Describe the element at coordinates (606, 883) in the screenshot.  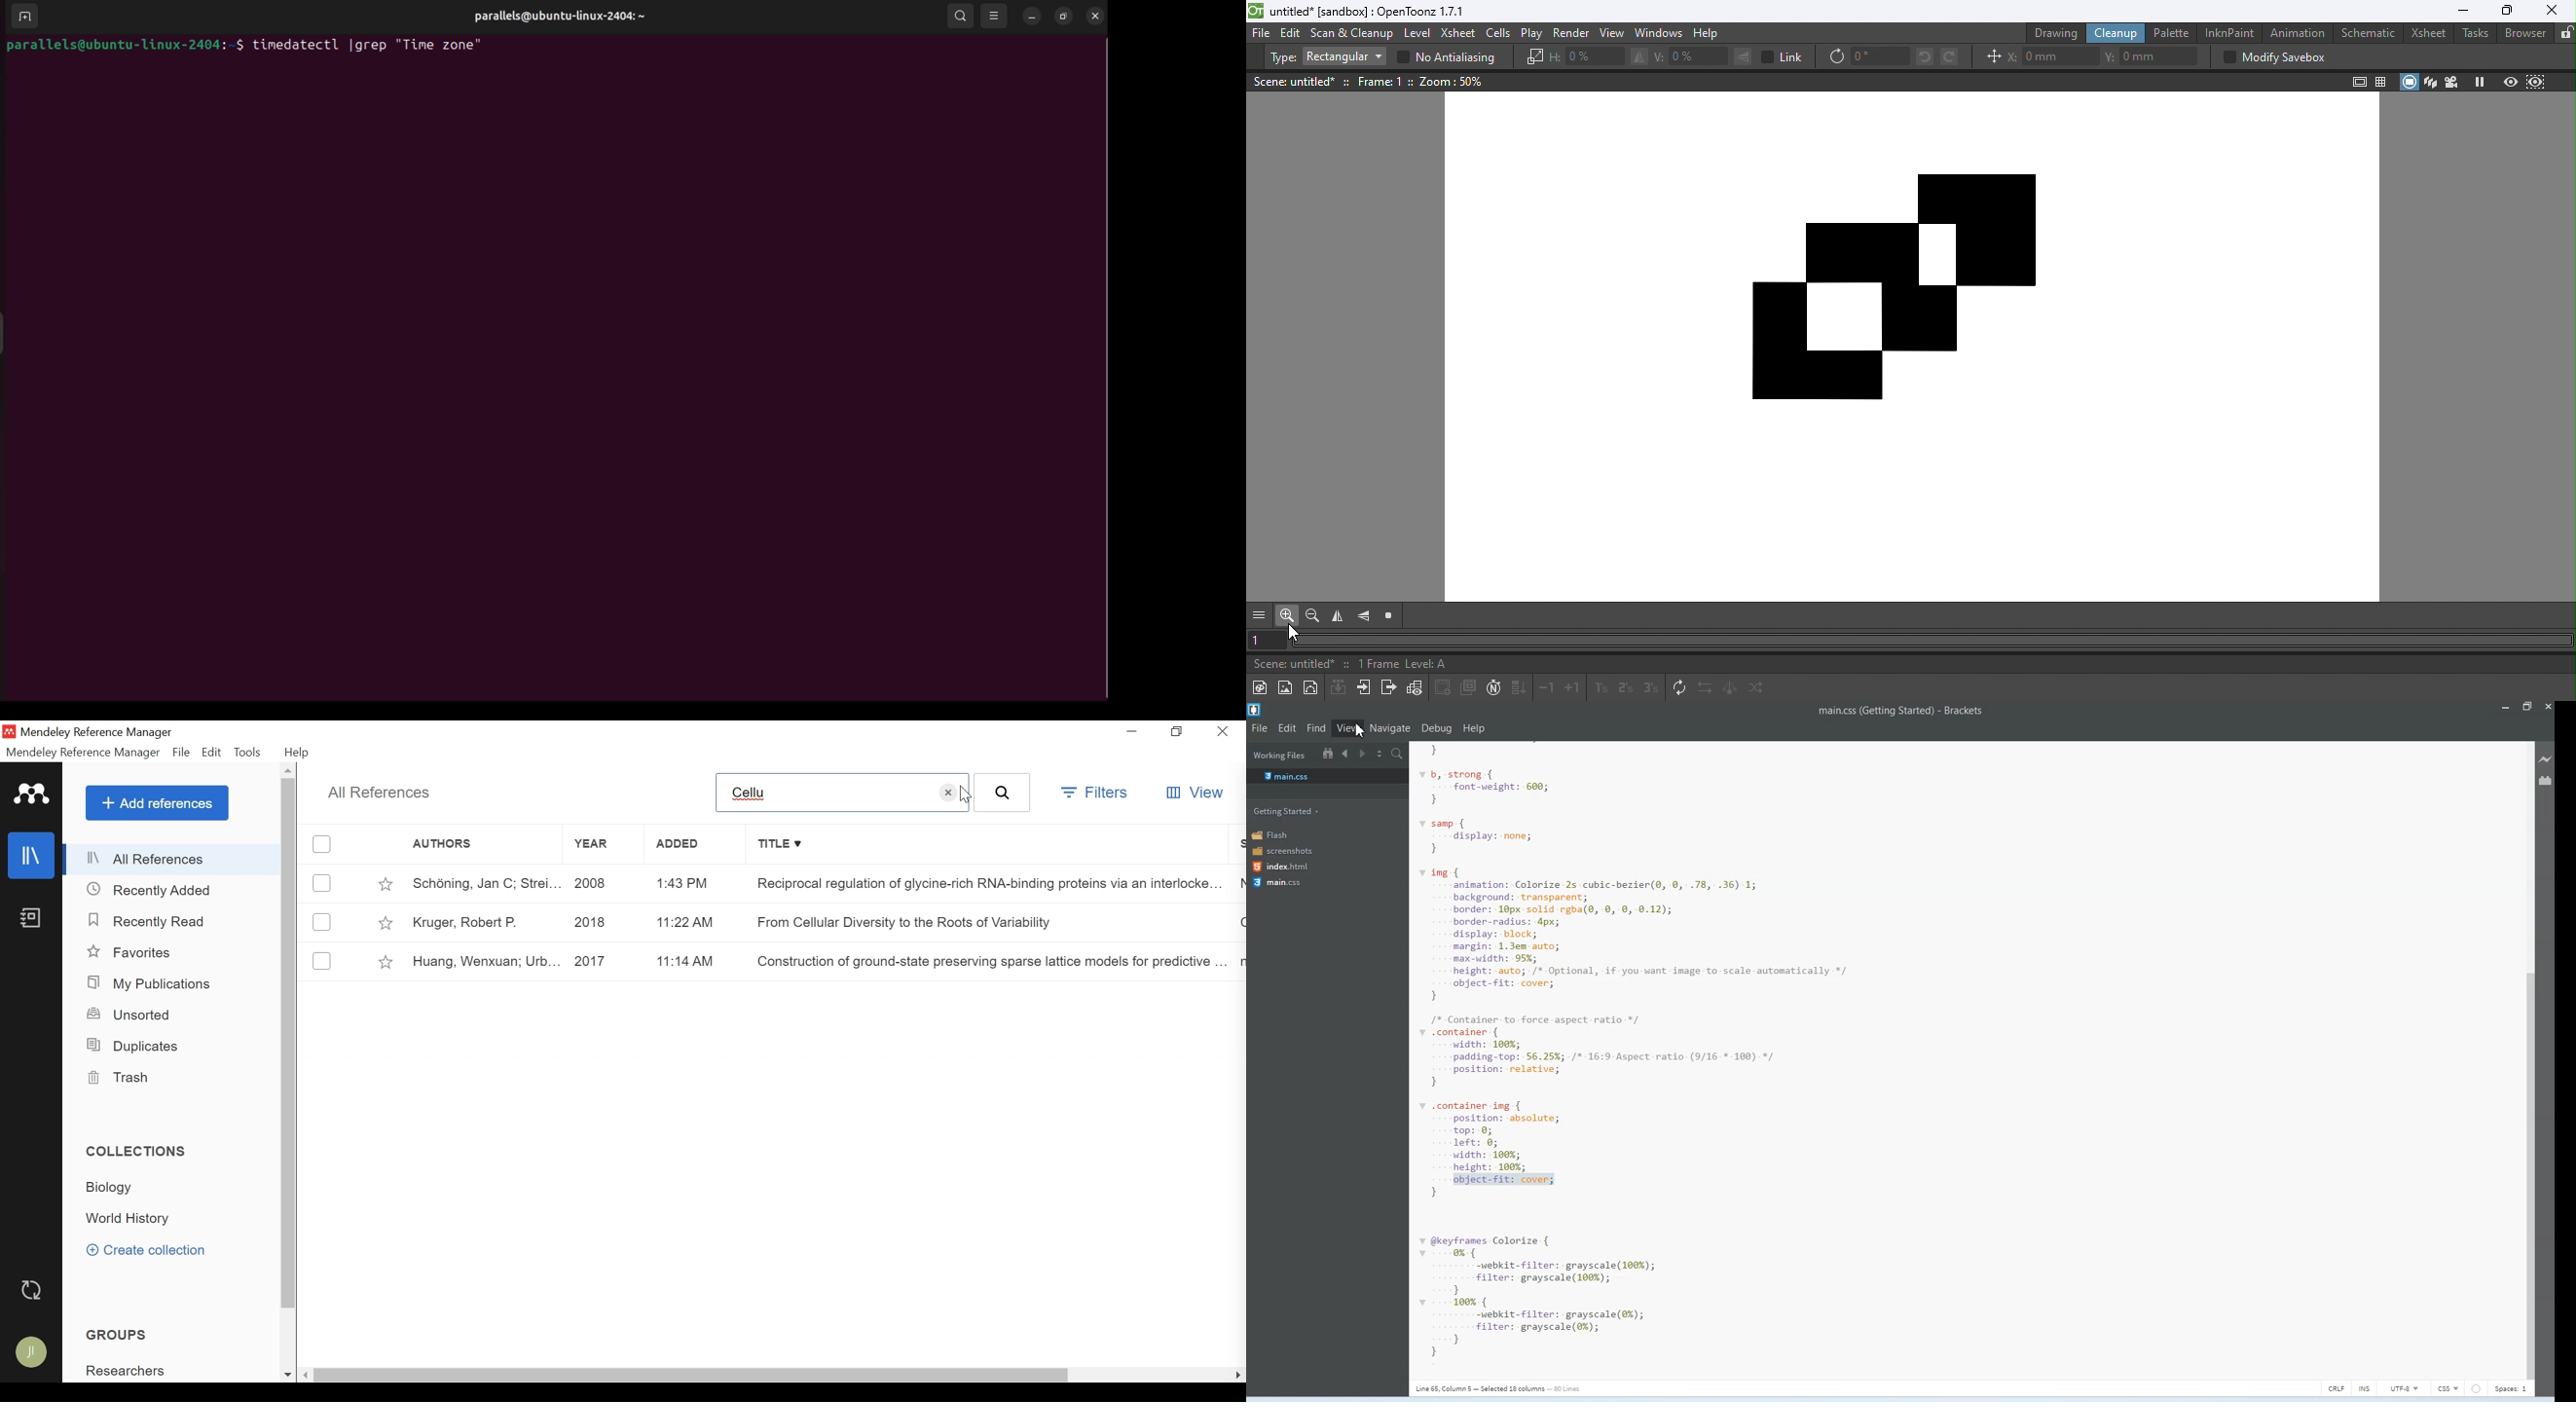
I see `2008` at that location.